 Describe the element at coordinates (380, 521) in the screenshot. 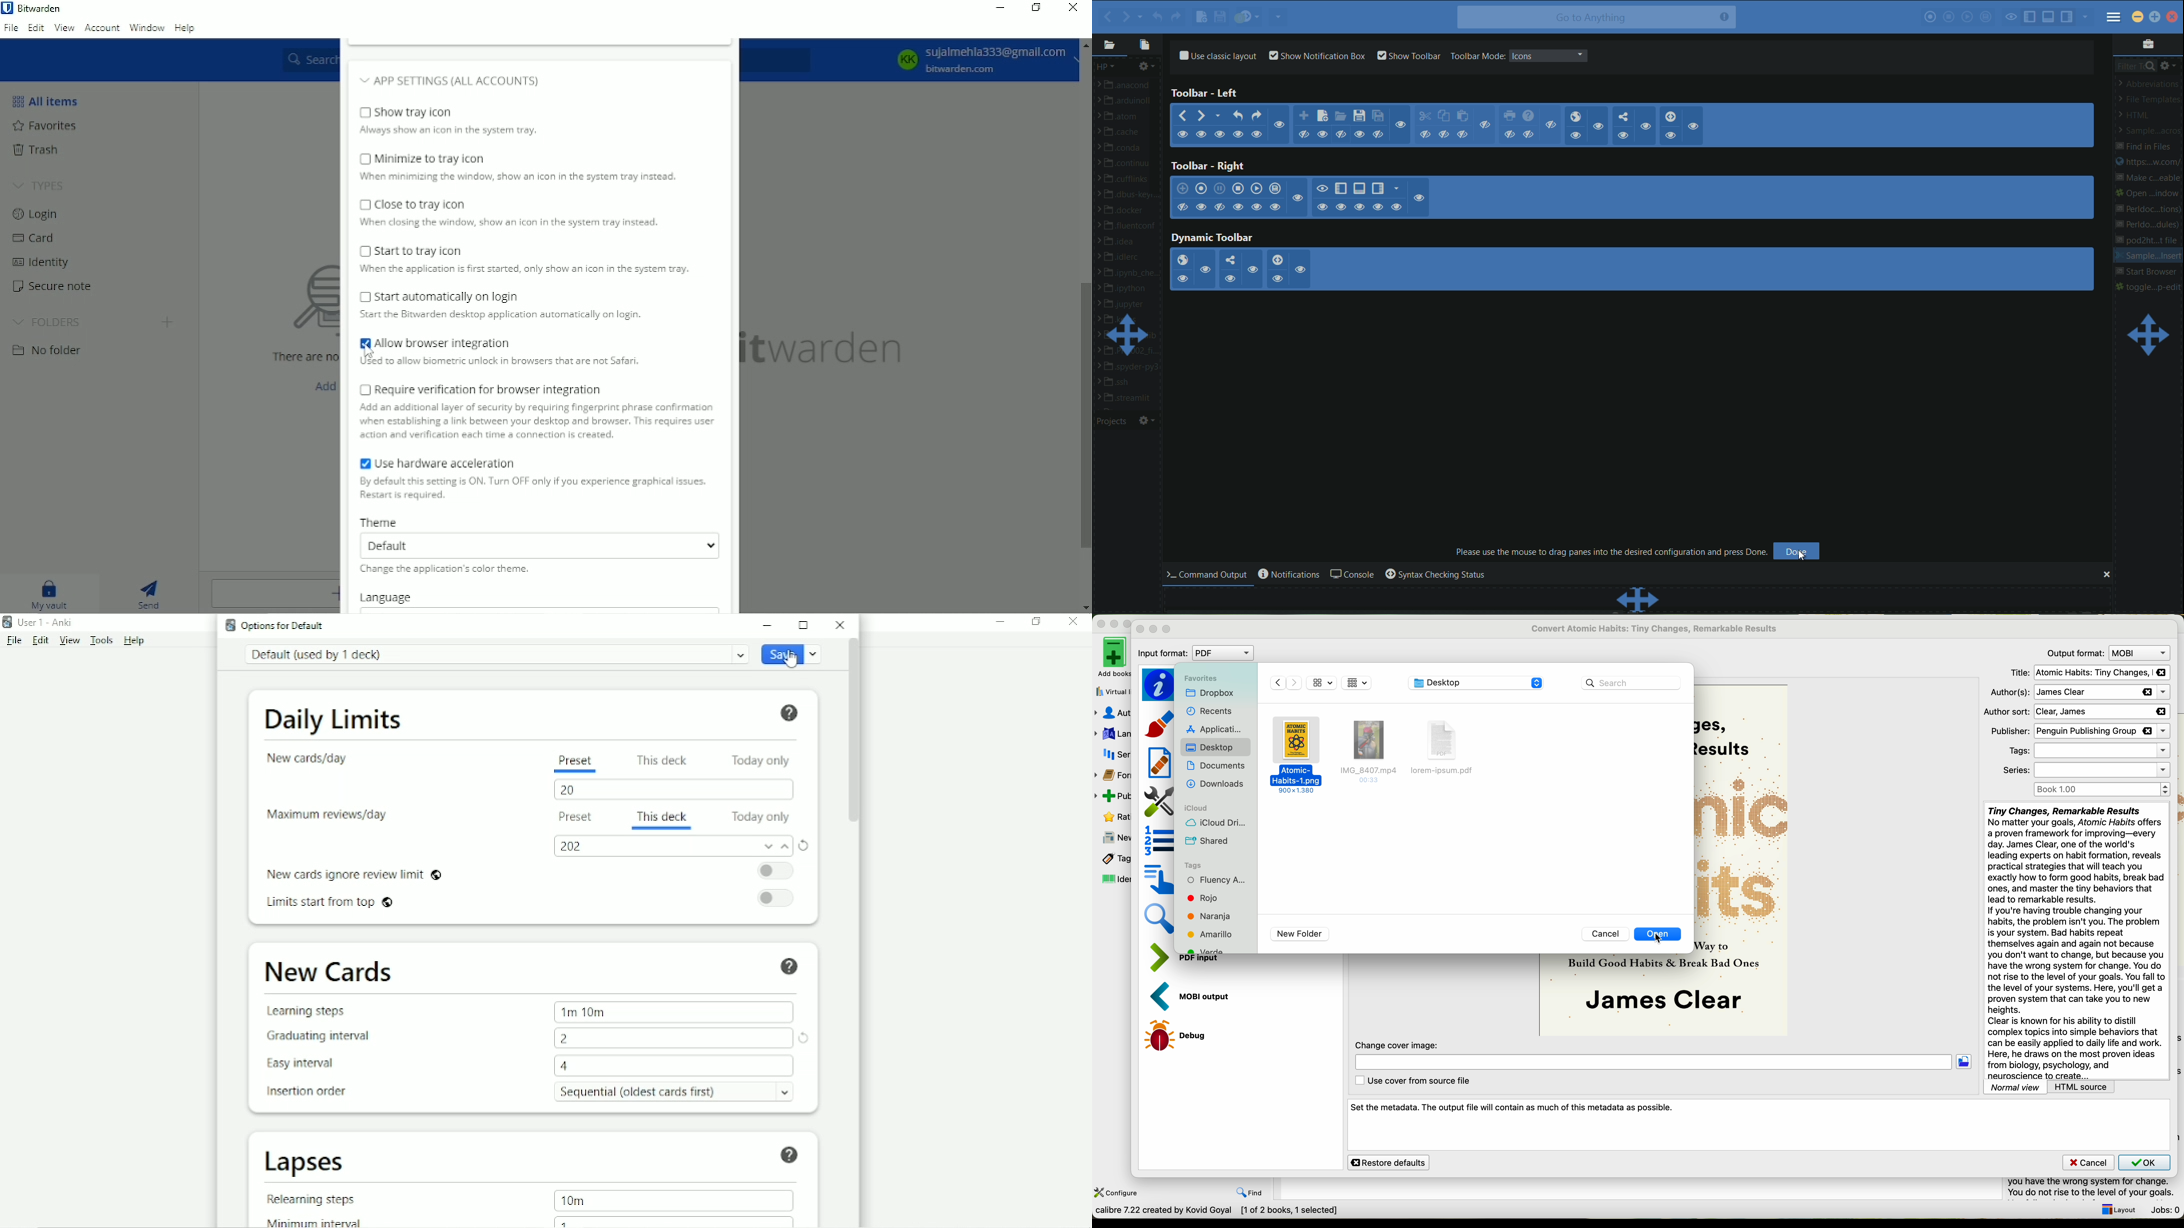

I see `Theme` at that location.